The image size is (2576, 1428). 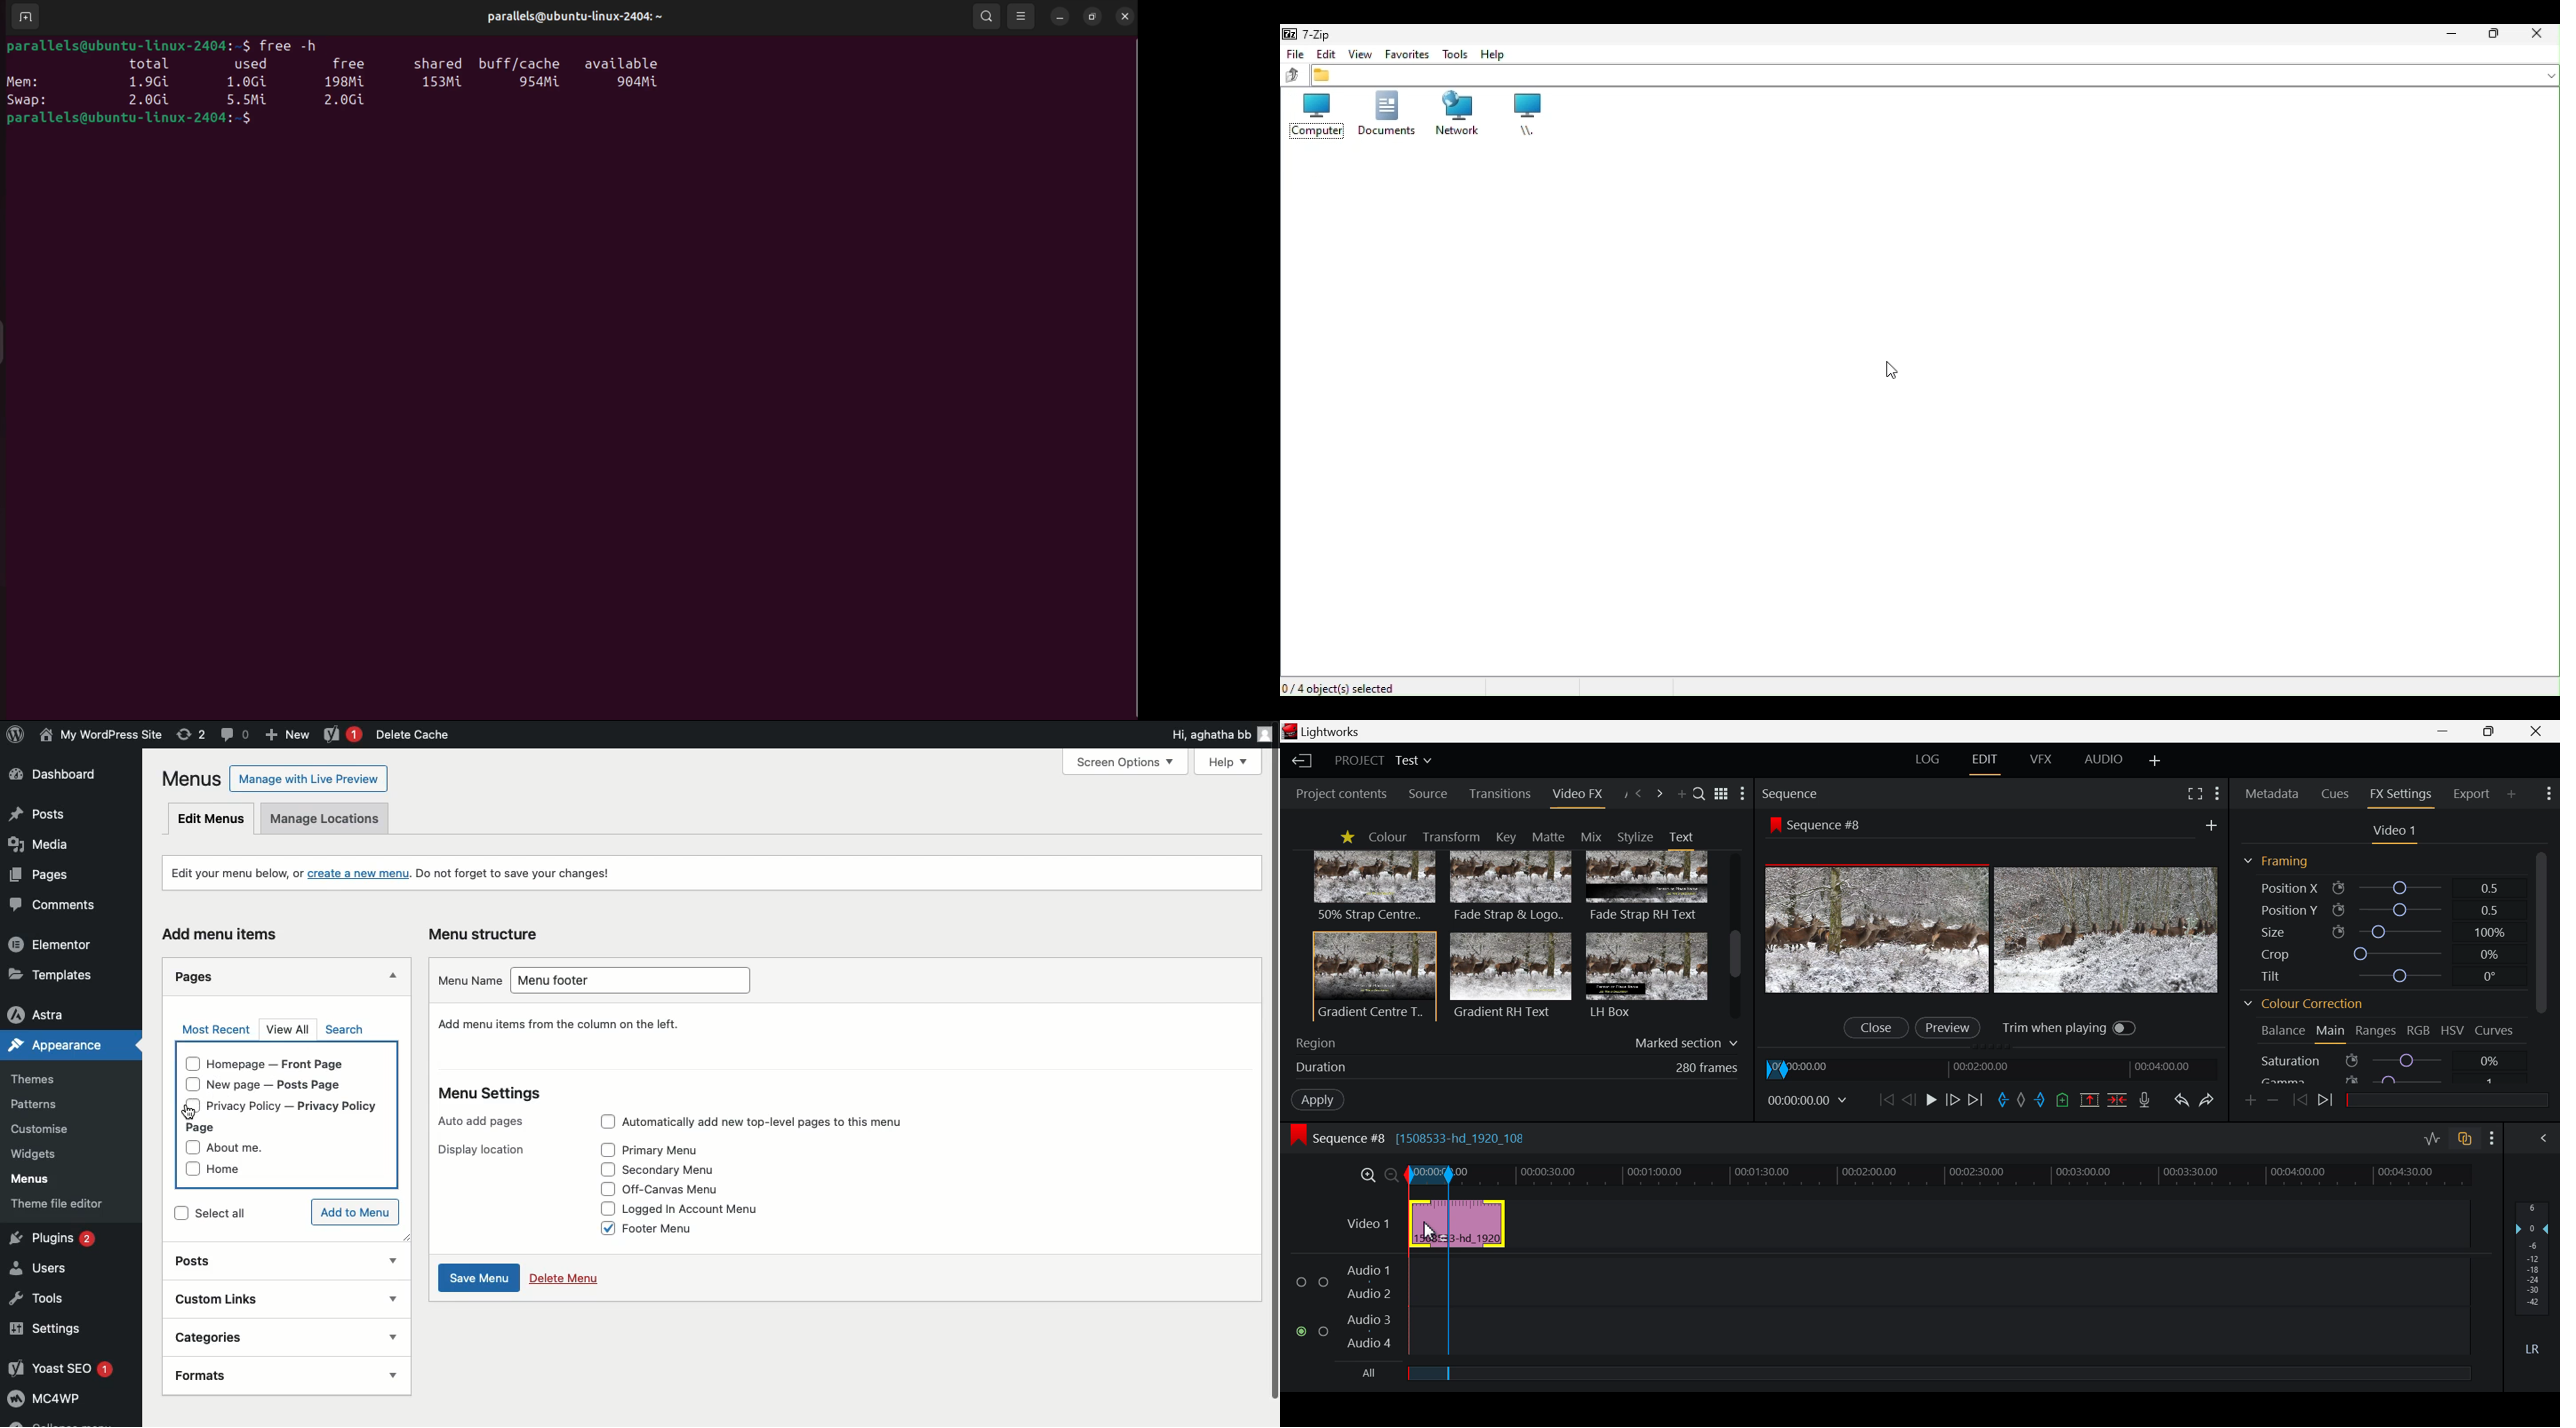 I want to click on Settings, so click(x=2216, y=792).